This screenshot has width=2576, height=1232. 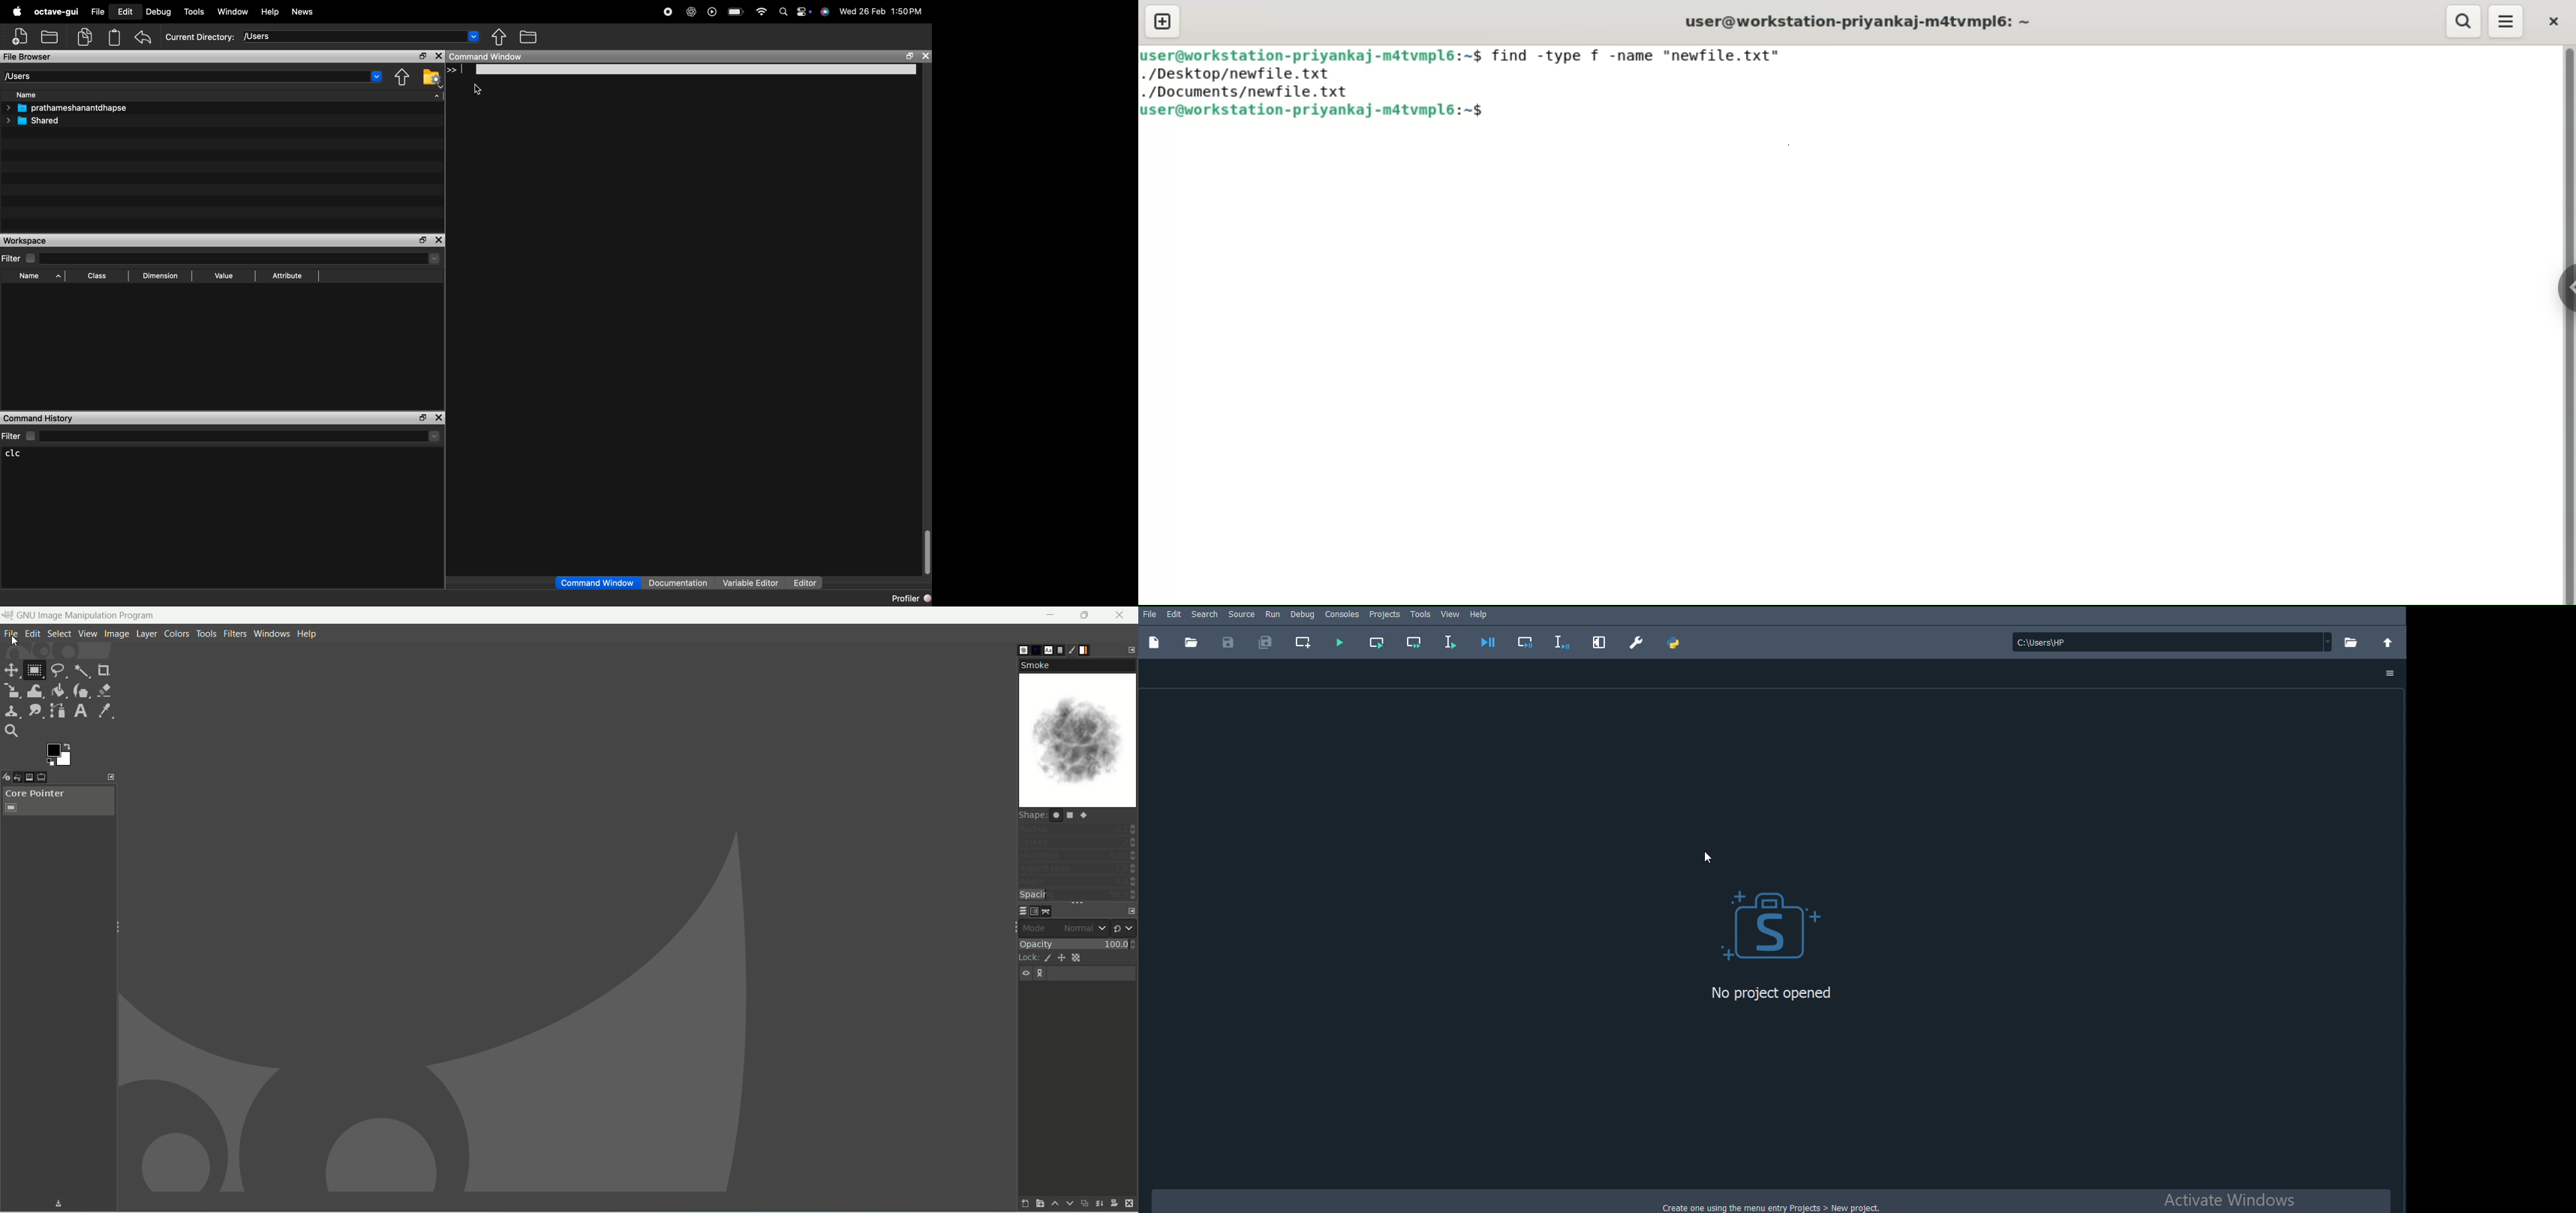 I want to click on free select, so click(x=57, y=672).